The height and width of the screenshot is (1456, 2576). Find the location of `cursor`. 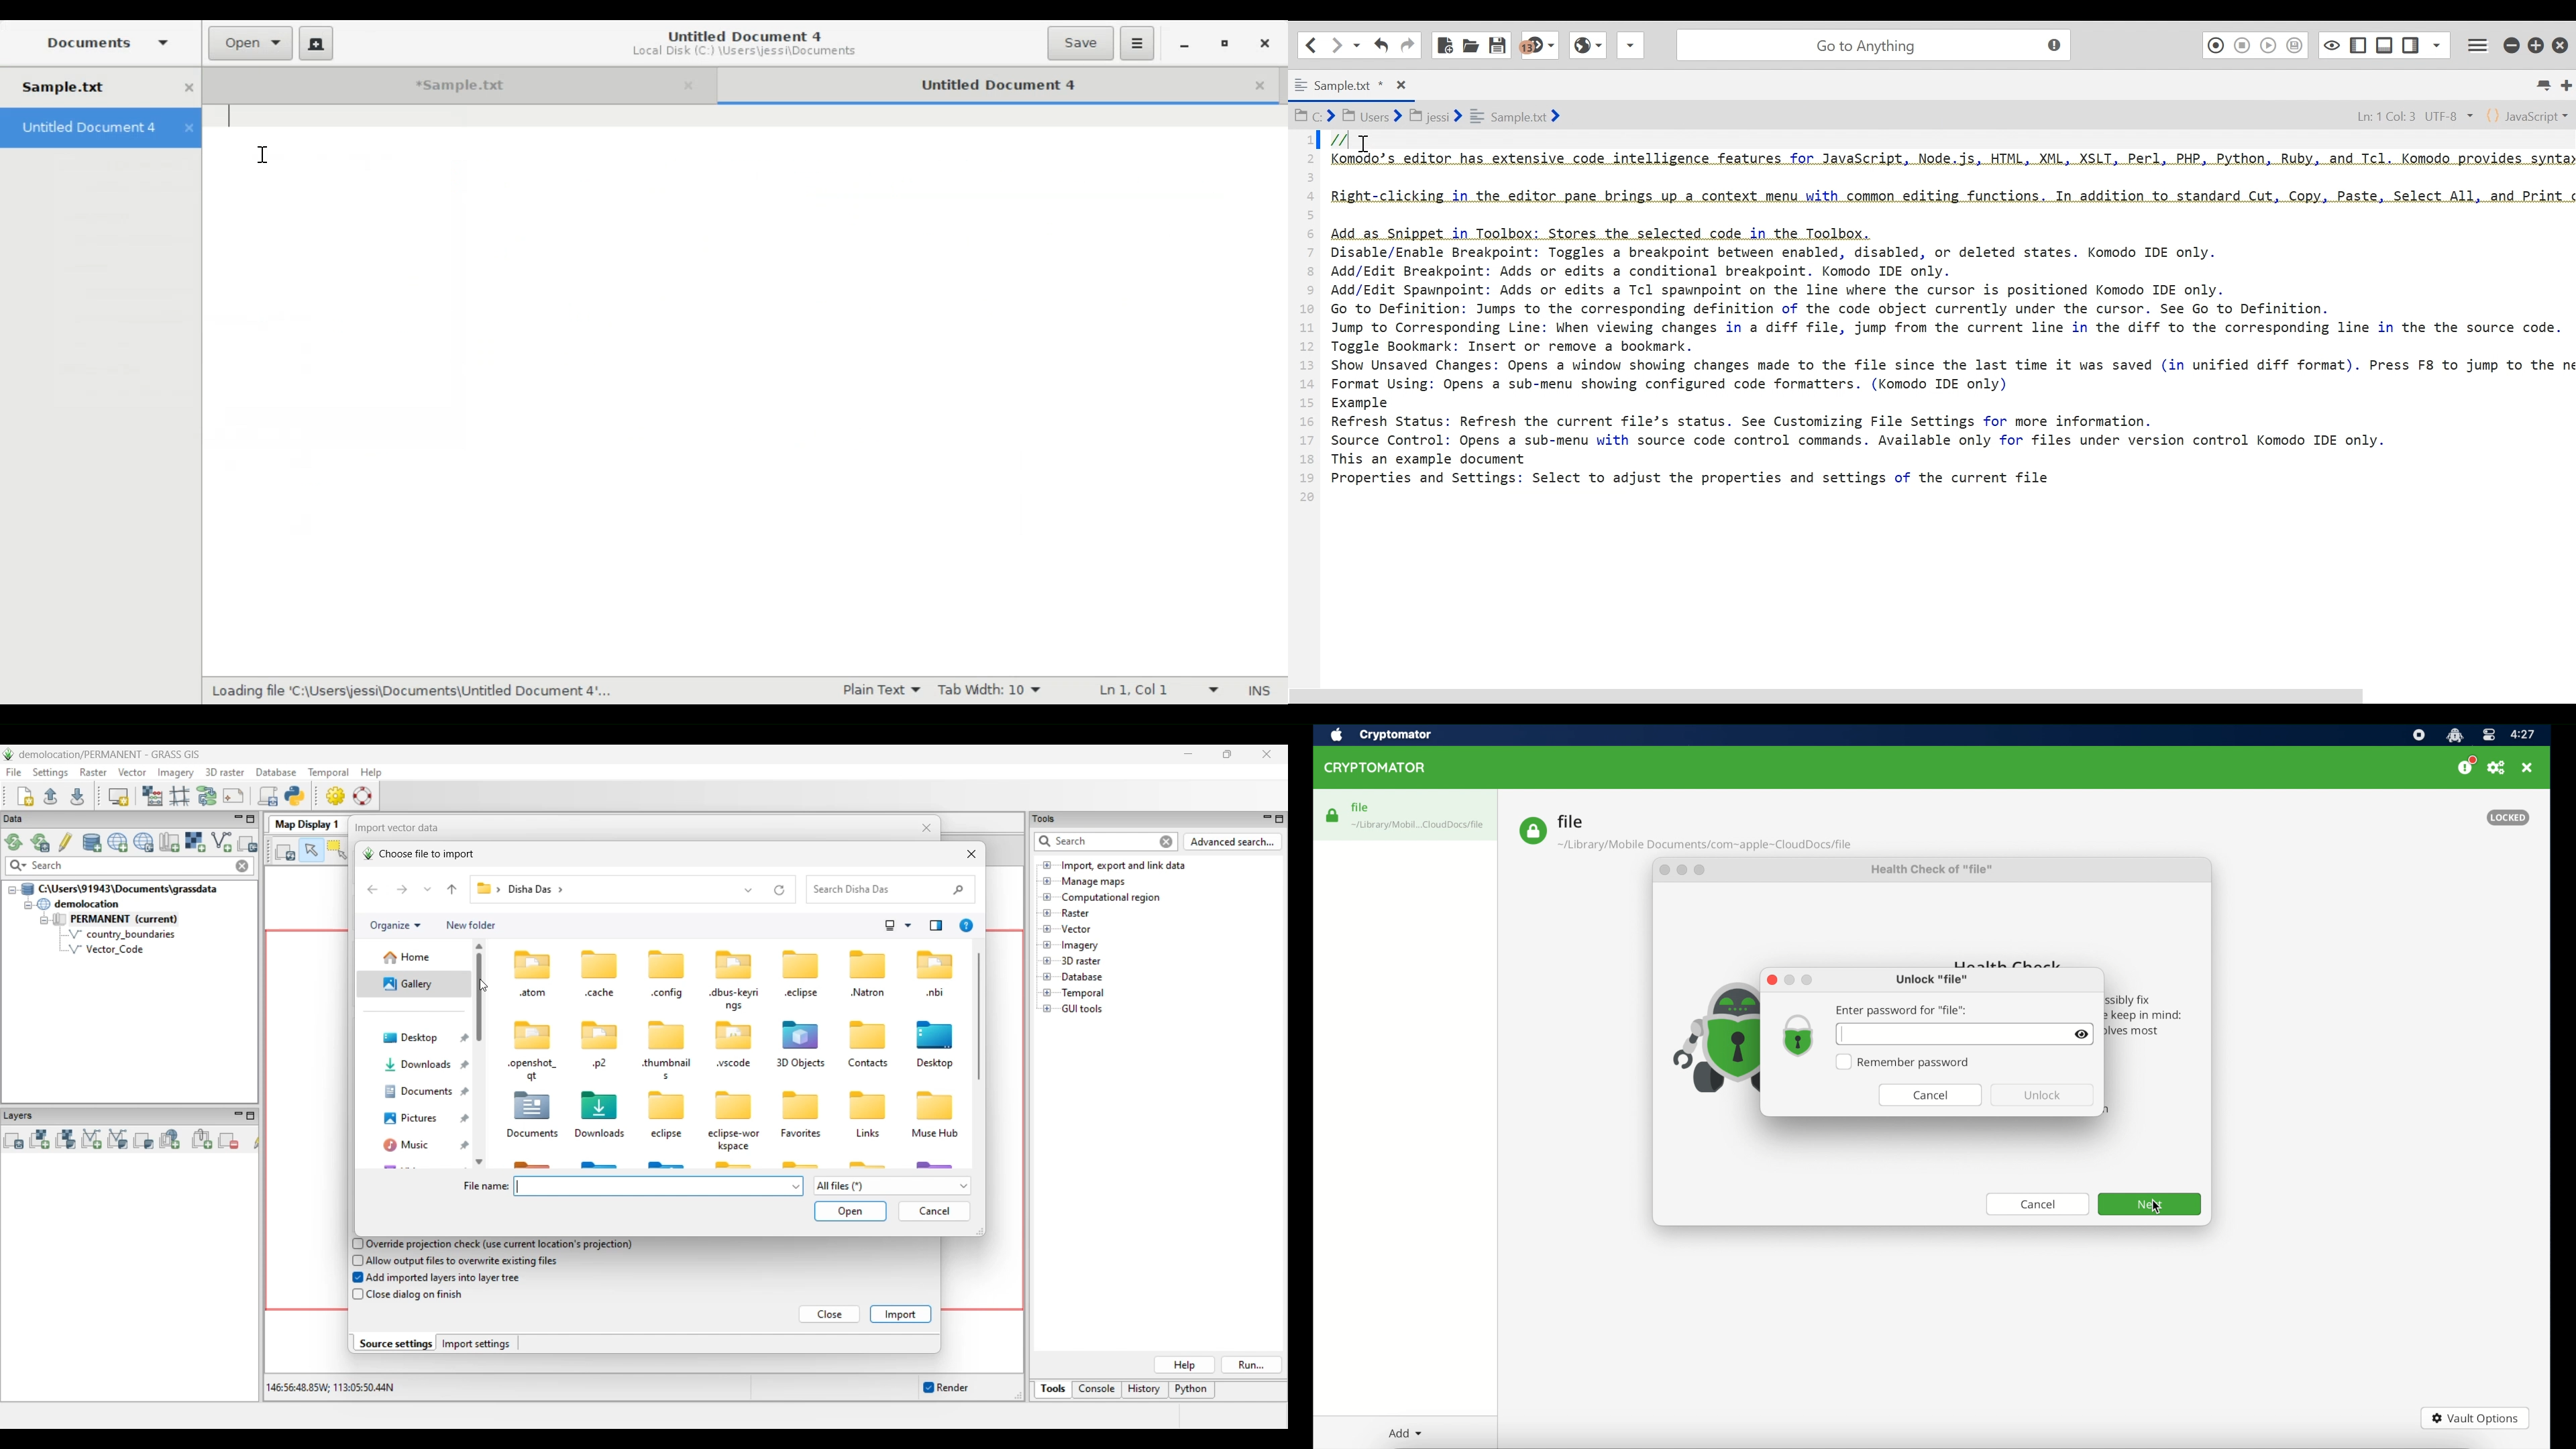

cursor is located at coordinates (1366, 146).